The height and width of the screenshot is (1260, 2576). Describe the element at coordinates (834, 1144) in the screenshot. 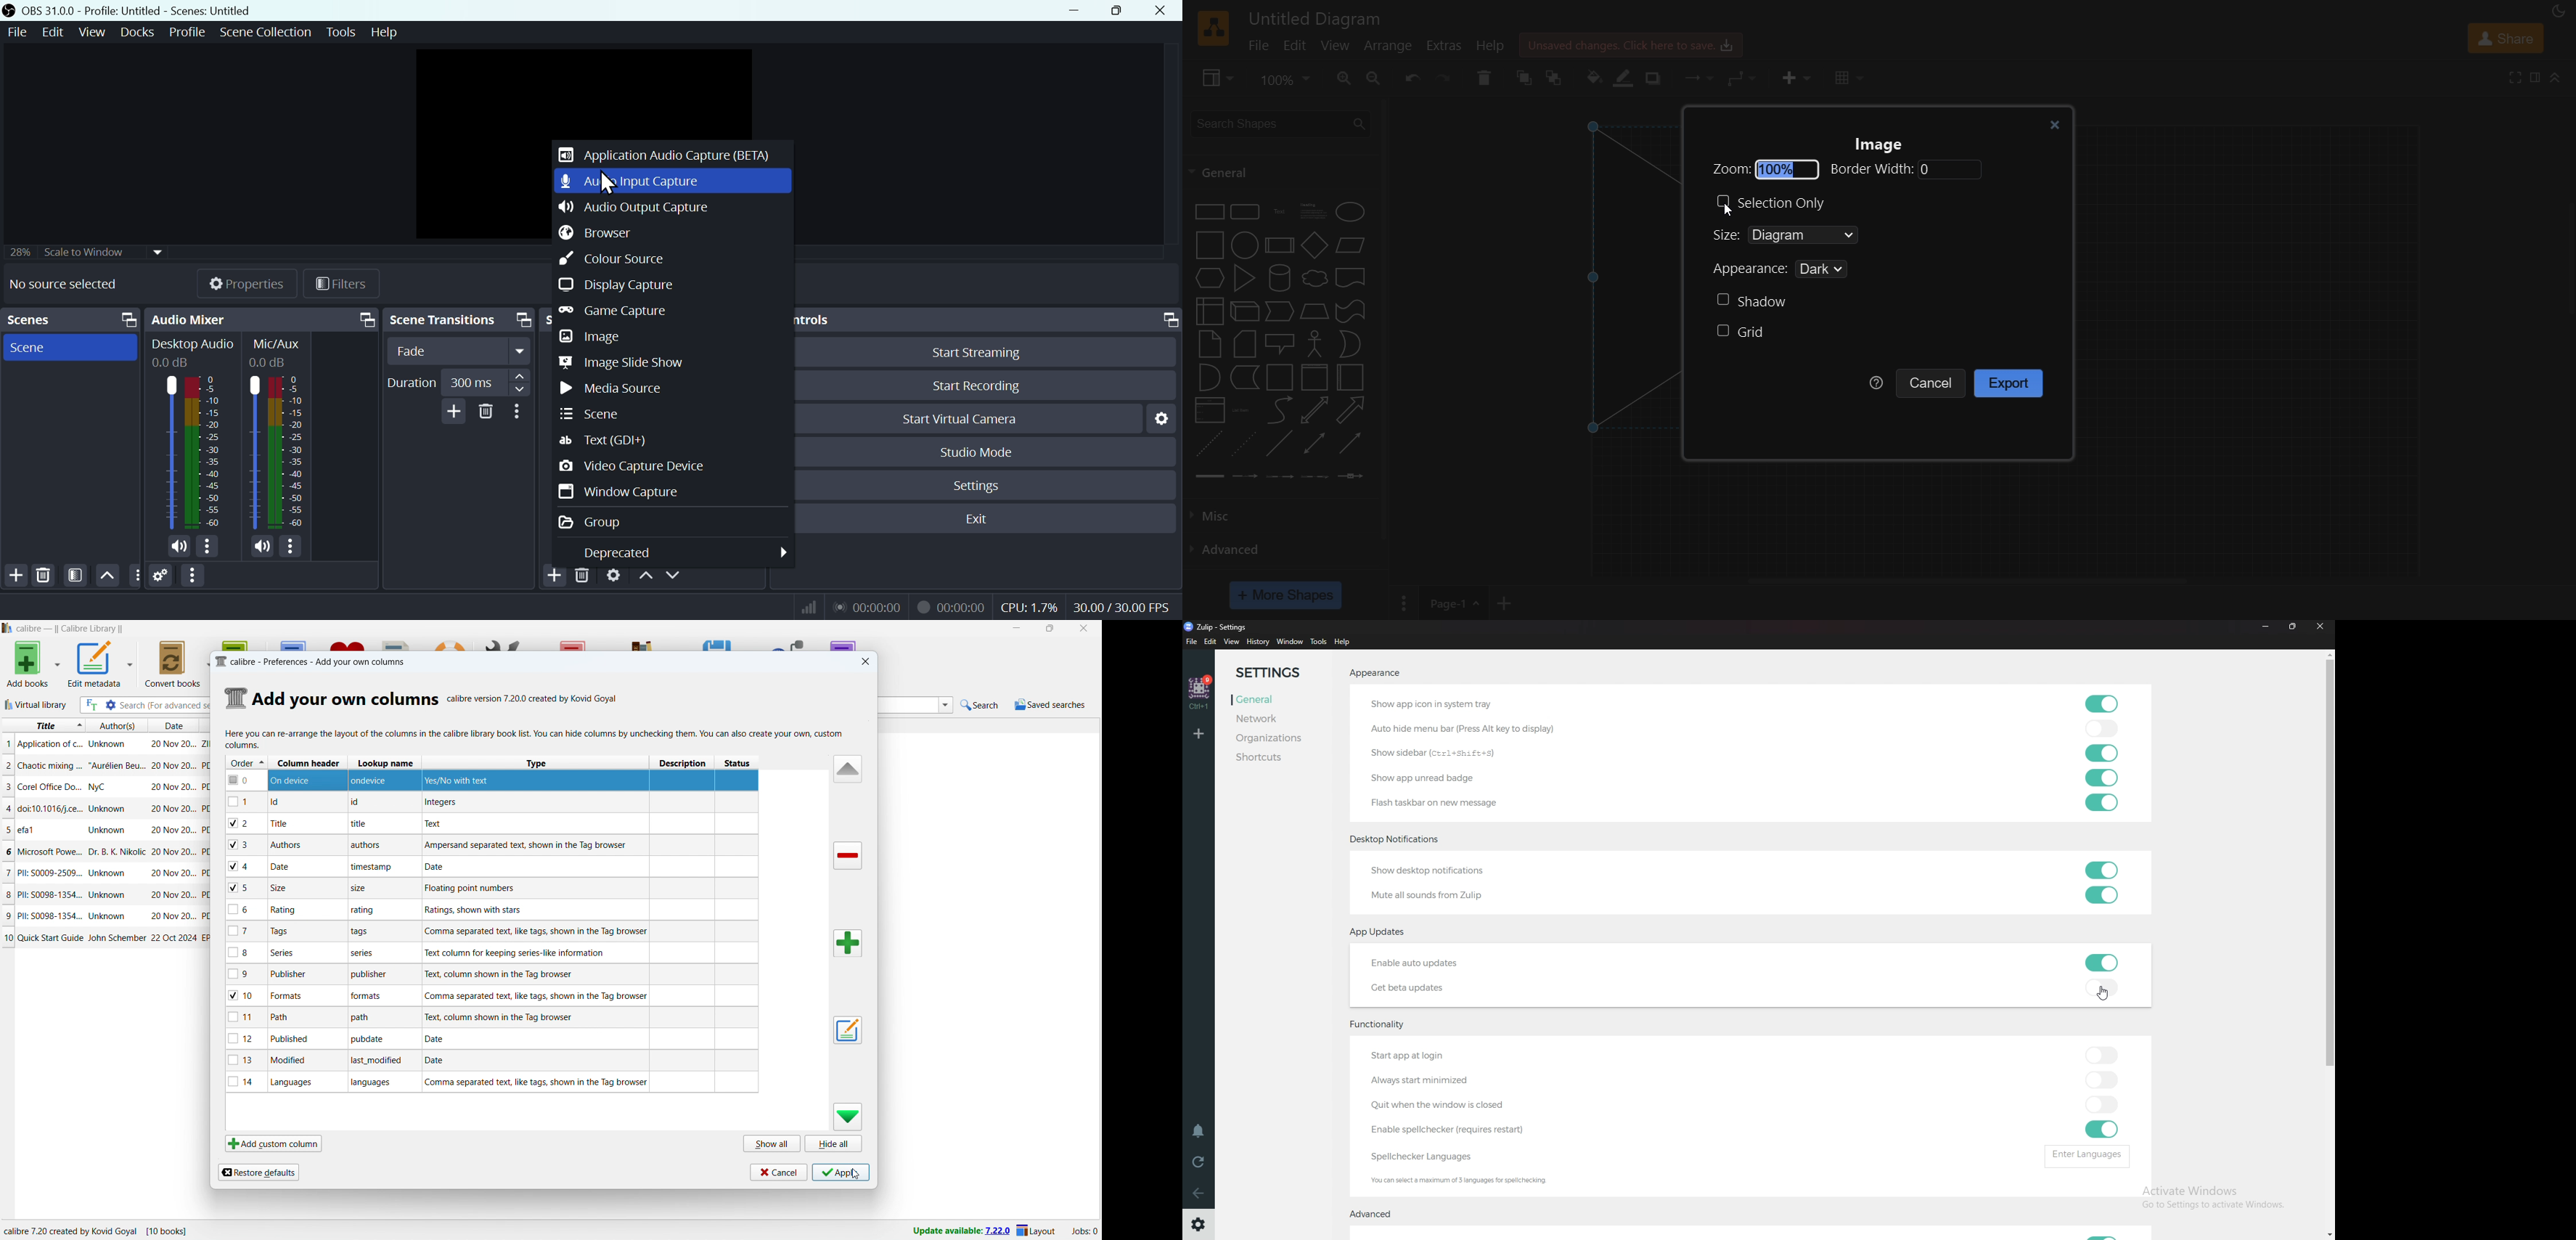

I see `hide all` at that location.